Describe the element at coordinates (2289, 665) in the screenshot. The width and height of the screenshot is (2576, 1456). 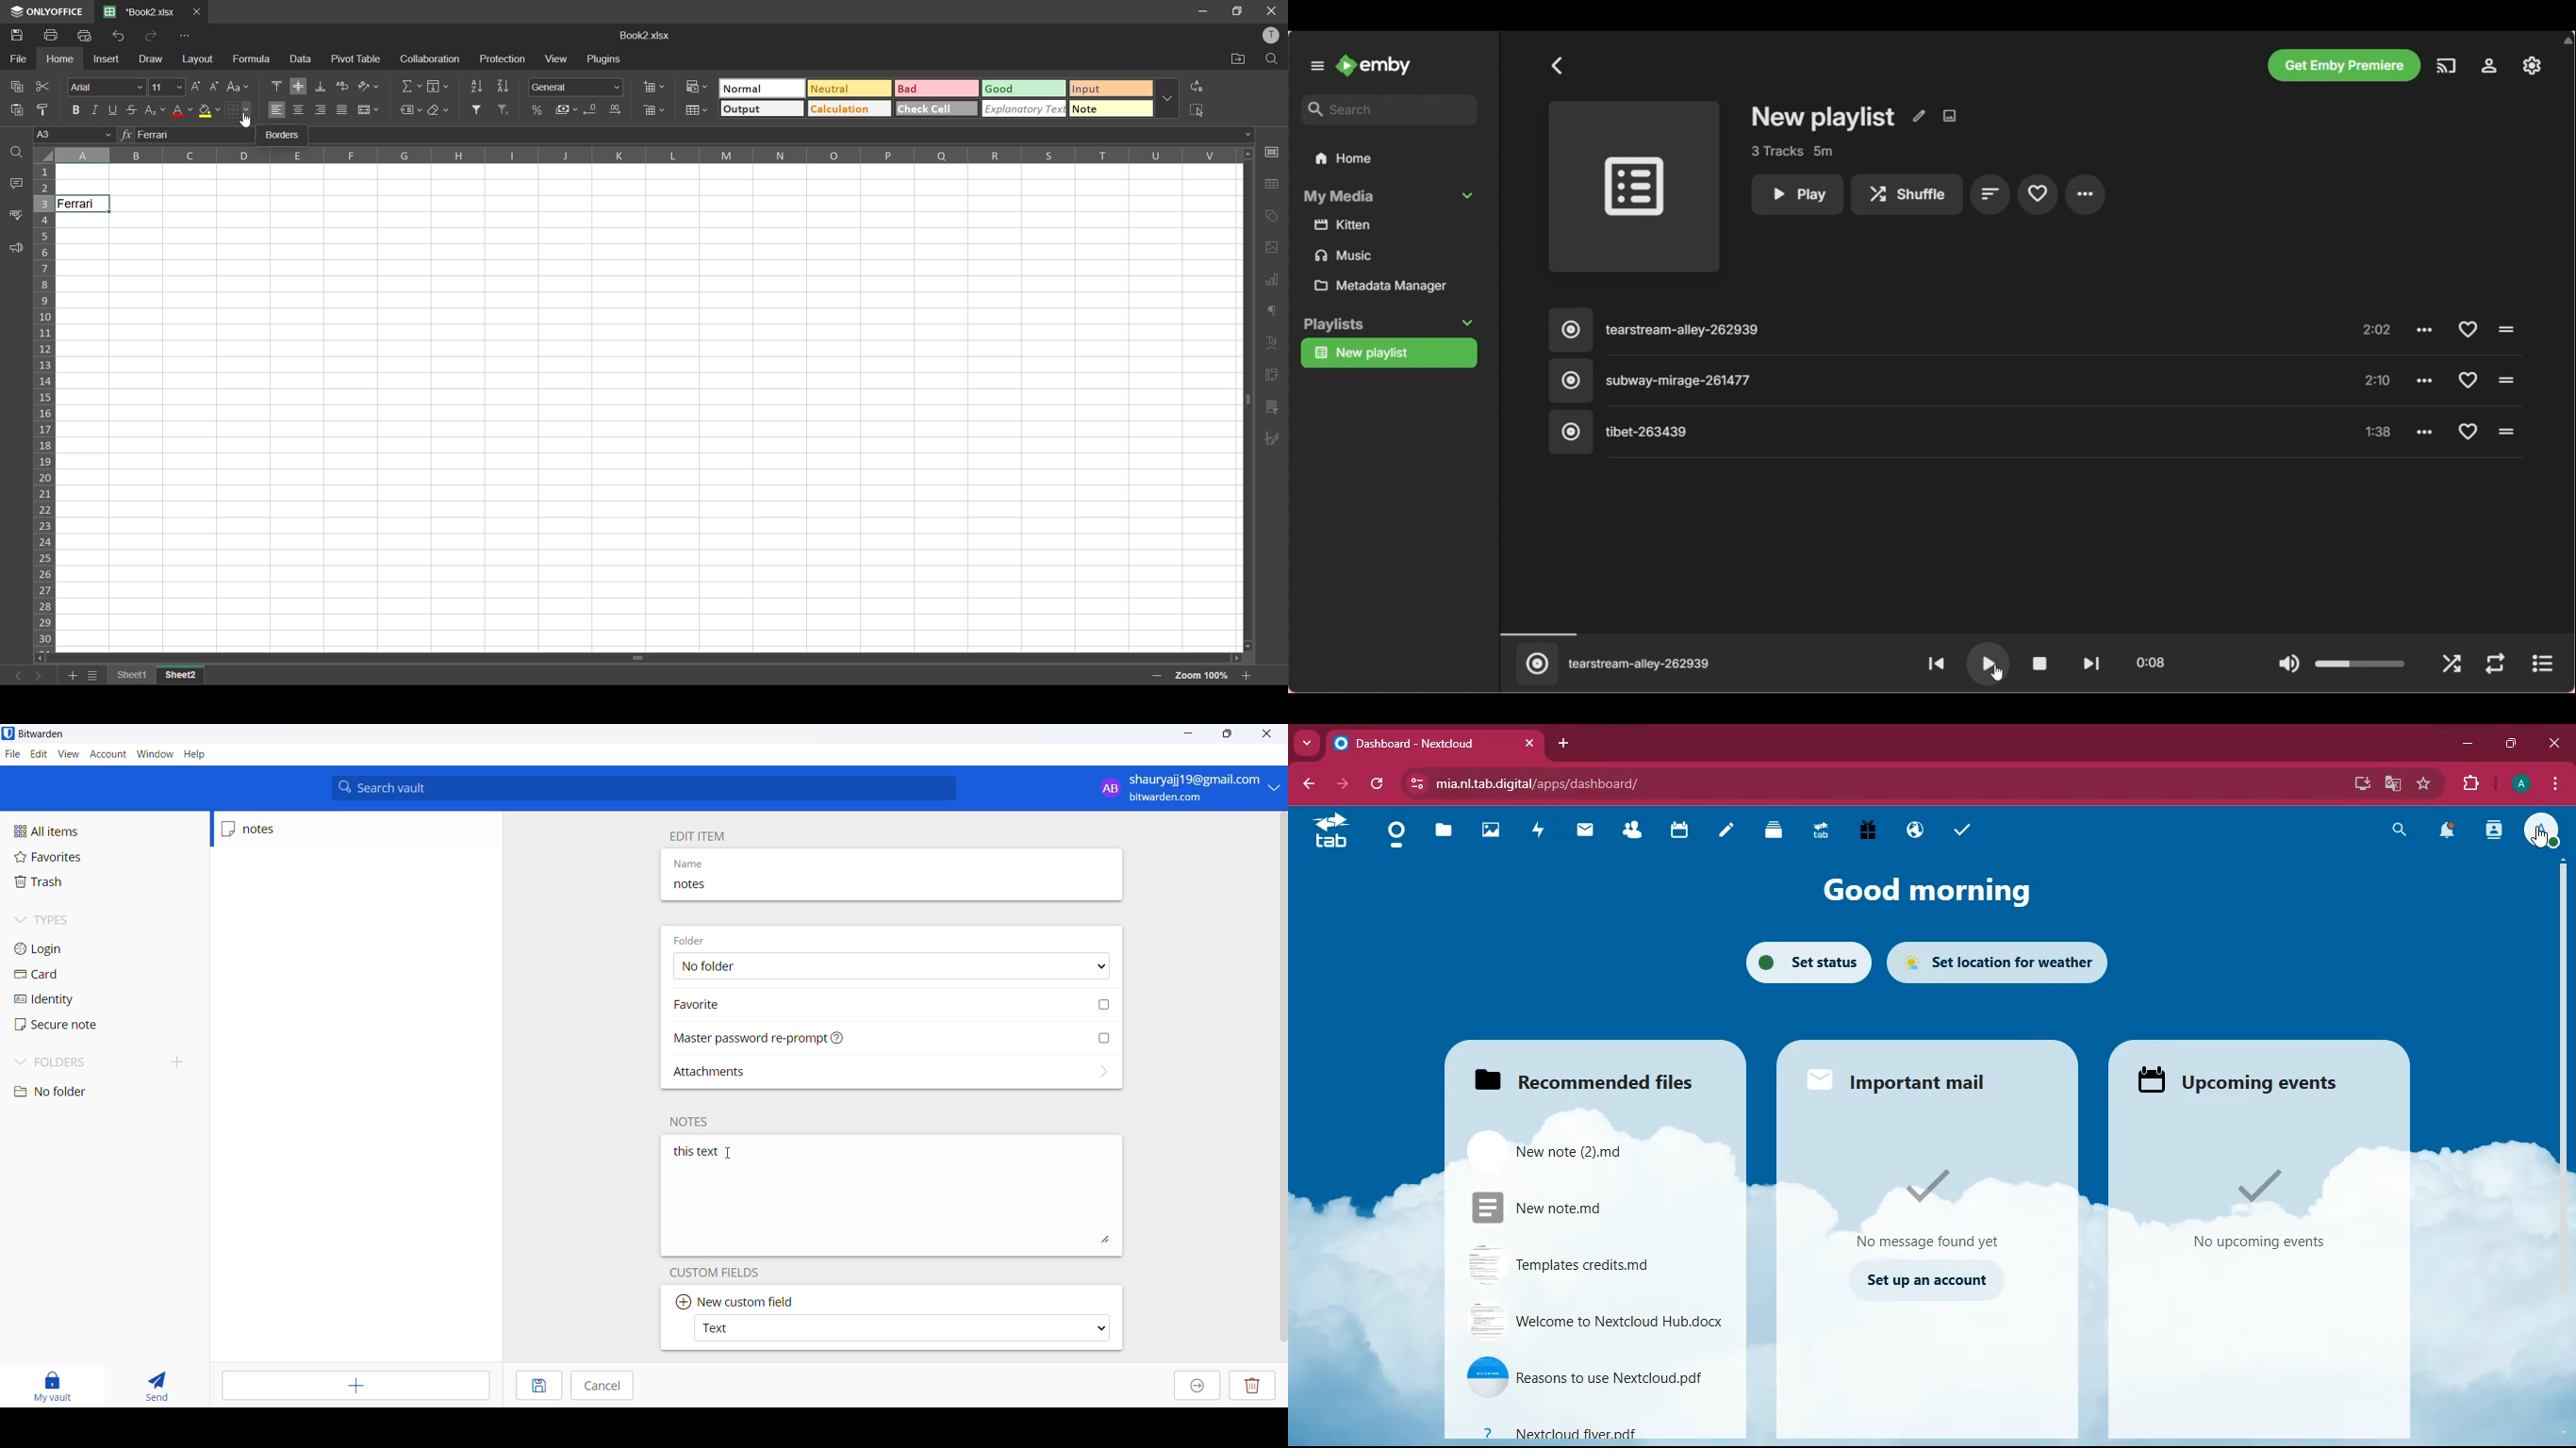
I see `Mute` at that location.